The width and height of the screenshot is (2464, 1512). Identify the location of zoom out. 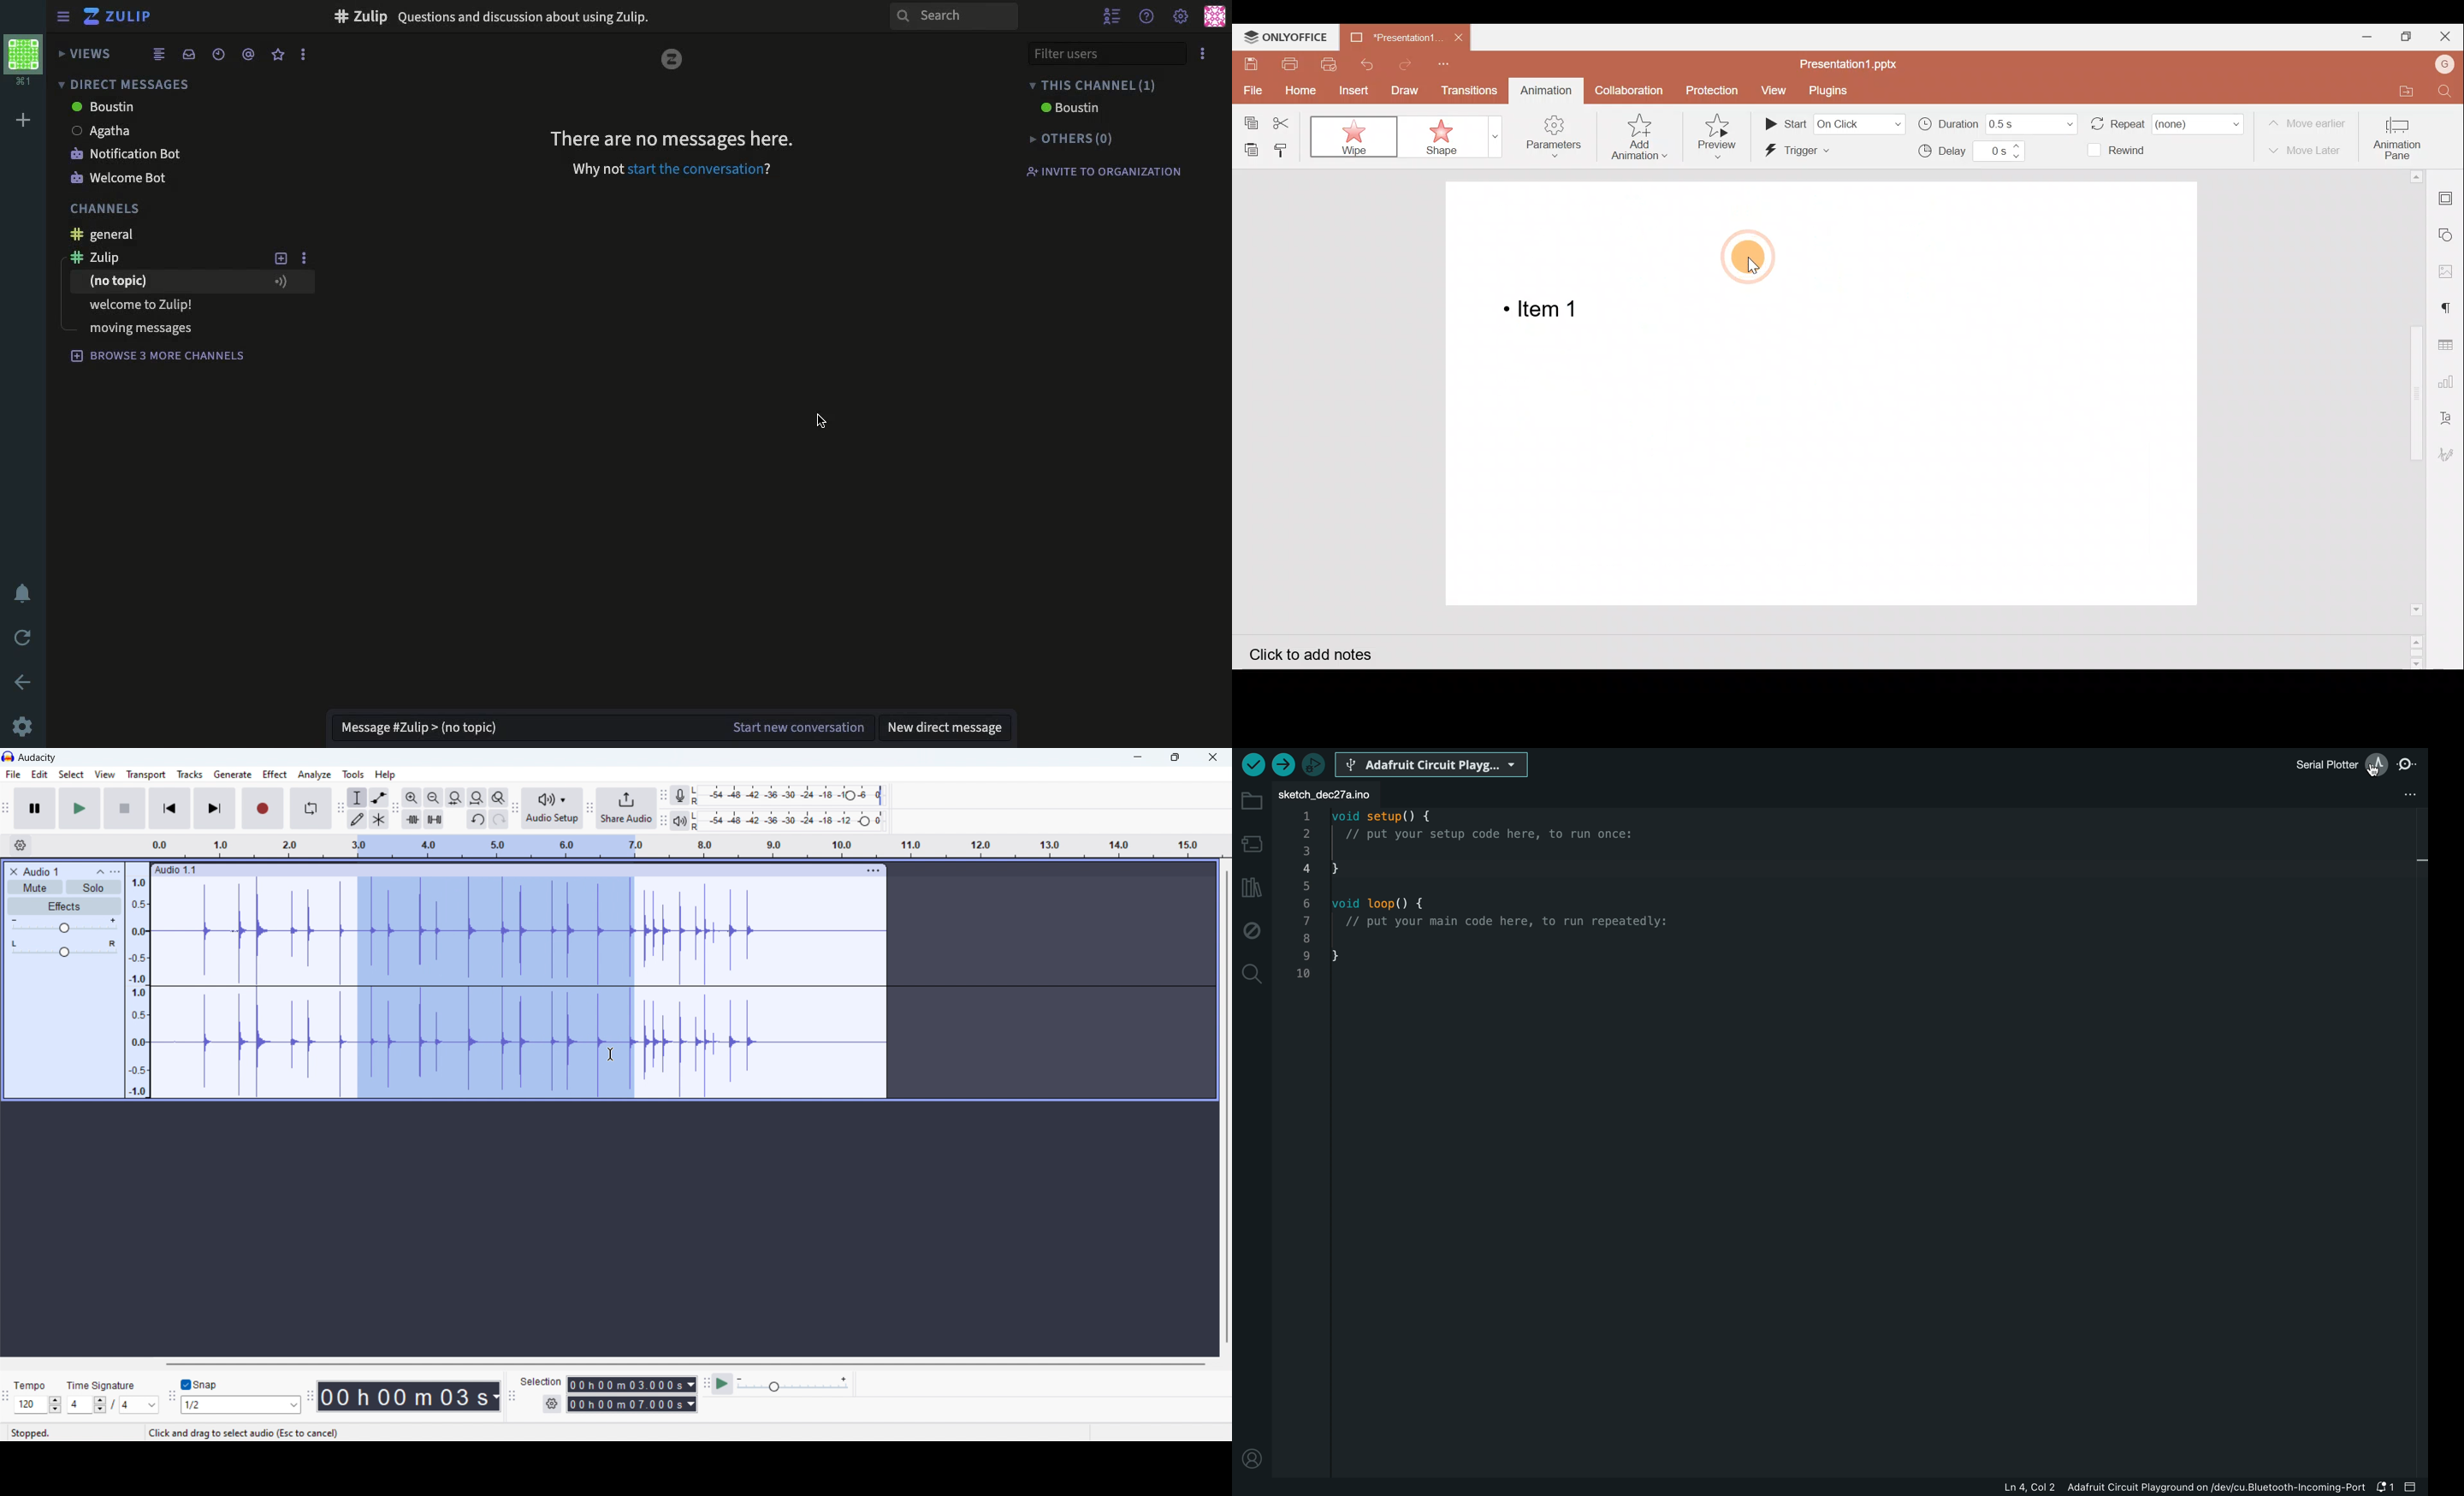
(434, 797).